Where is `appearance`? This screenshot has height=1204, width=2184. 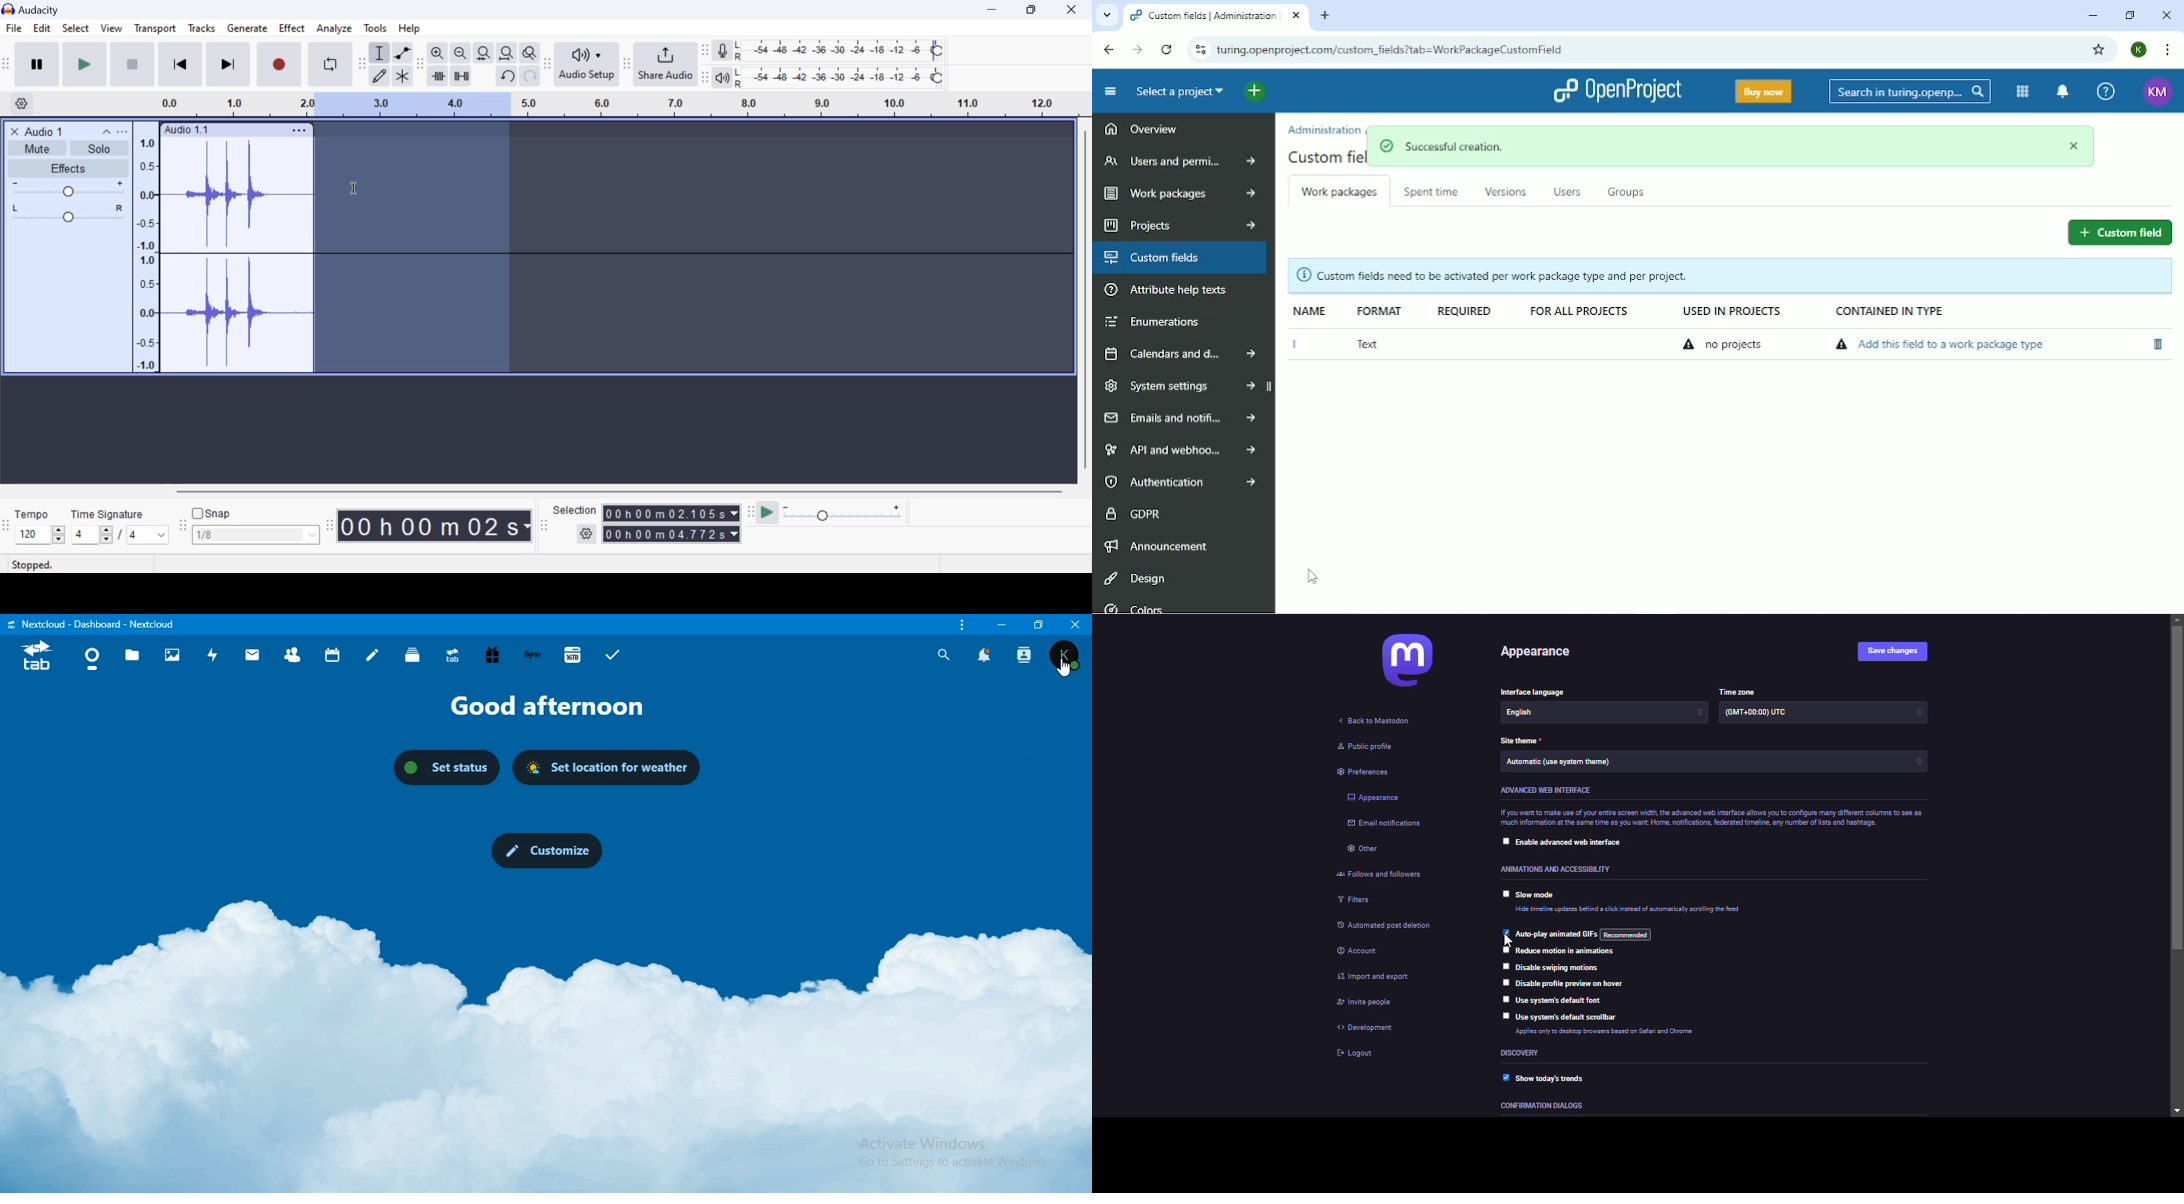 appearance is located at coordinates (1543, 652).